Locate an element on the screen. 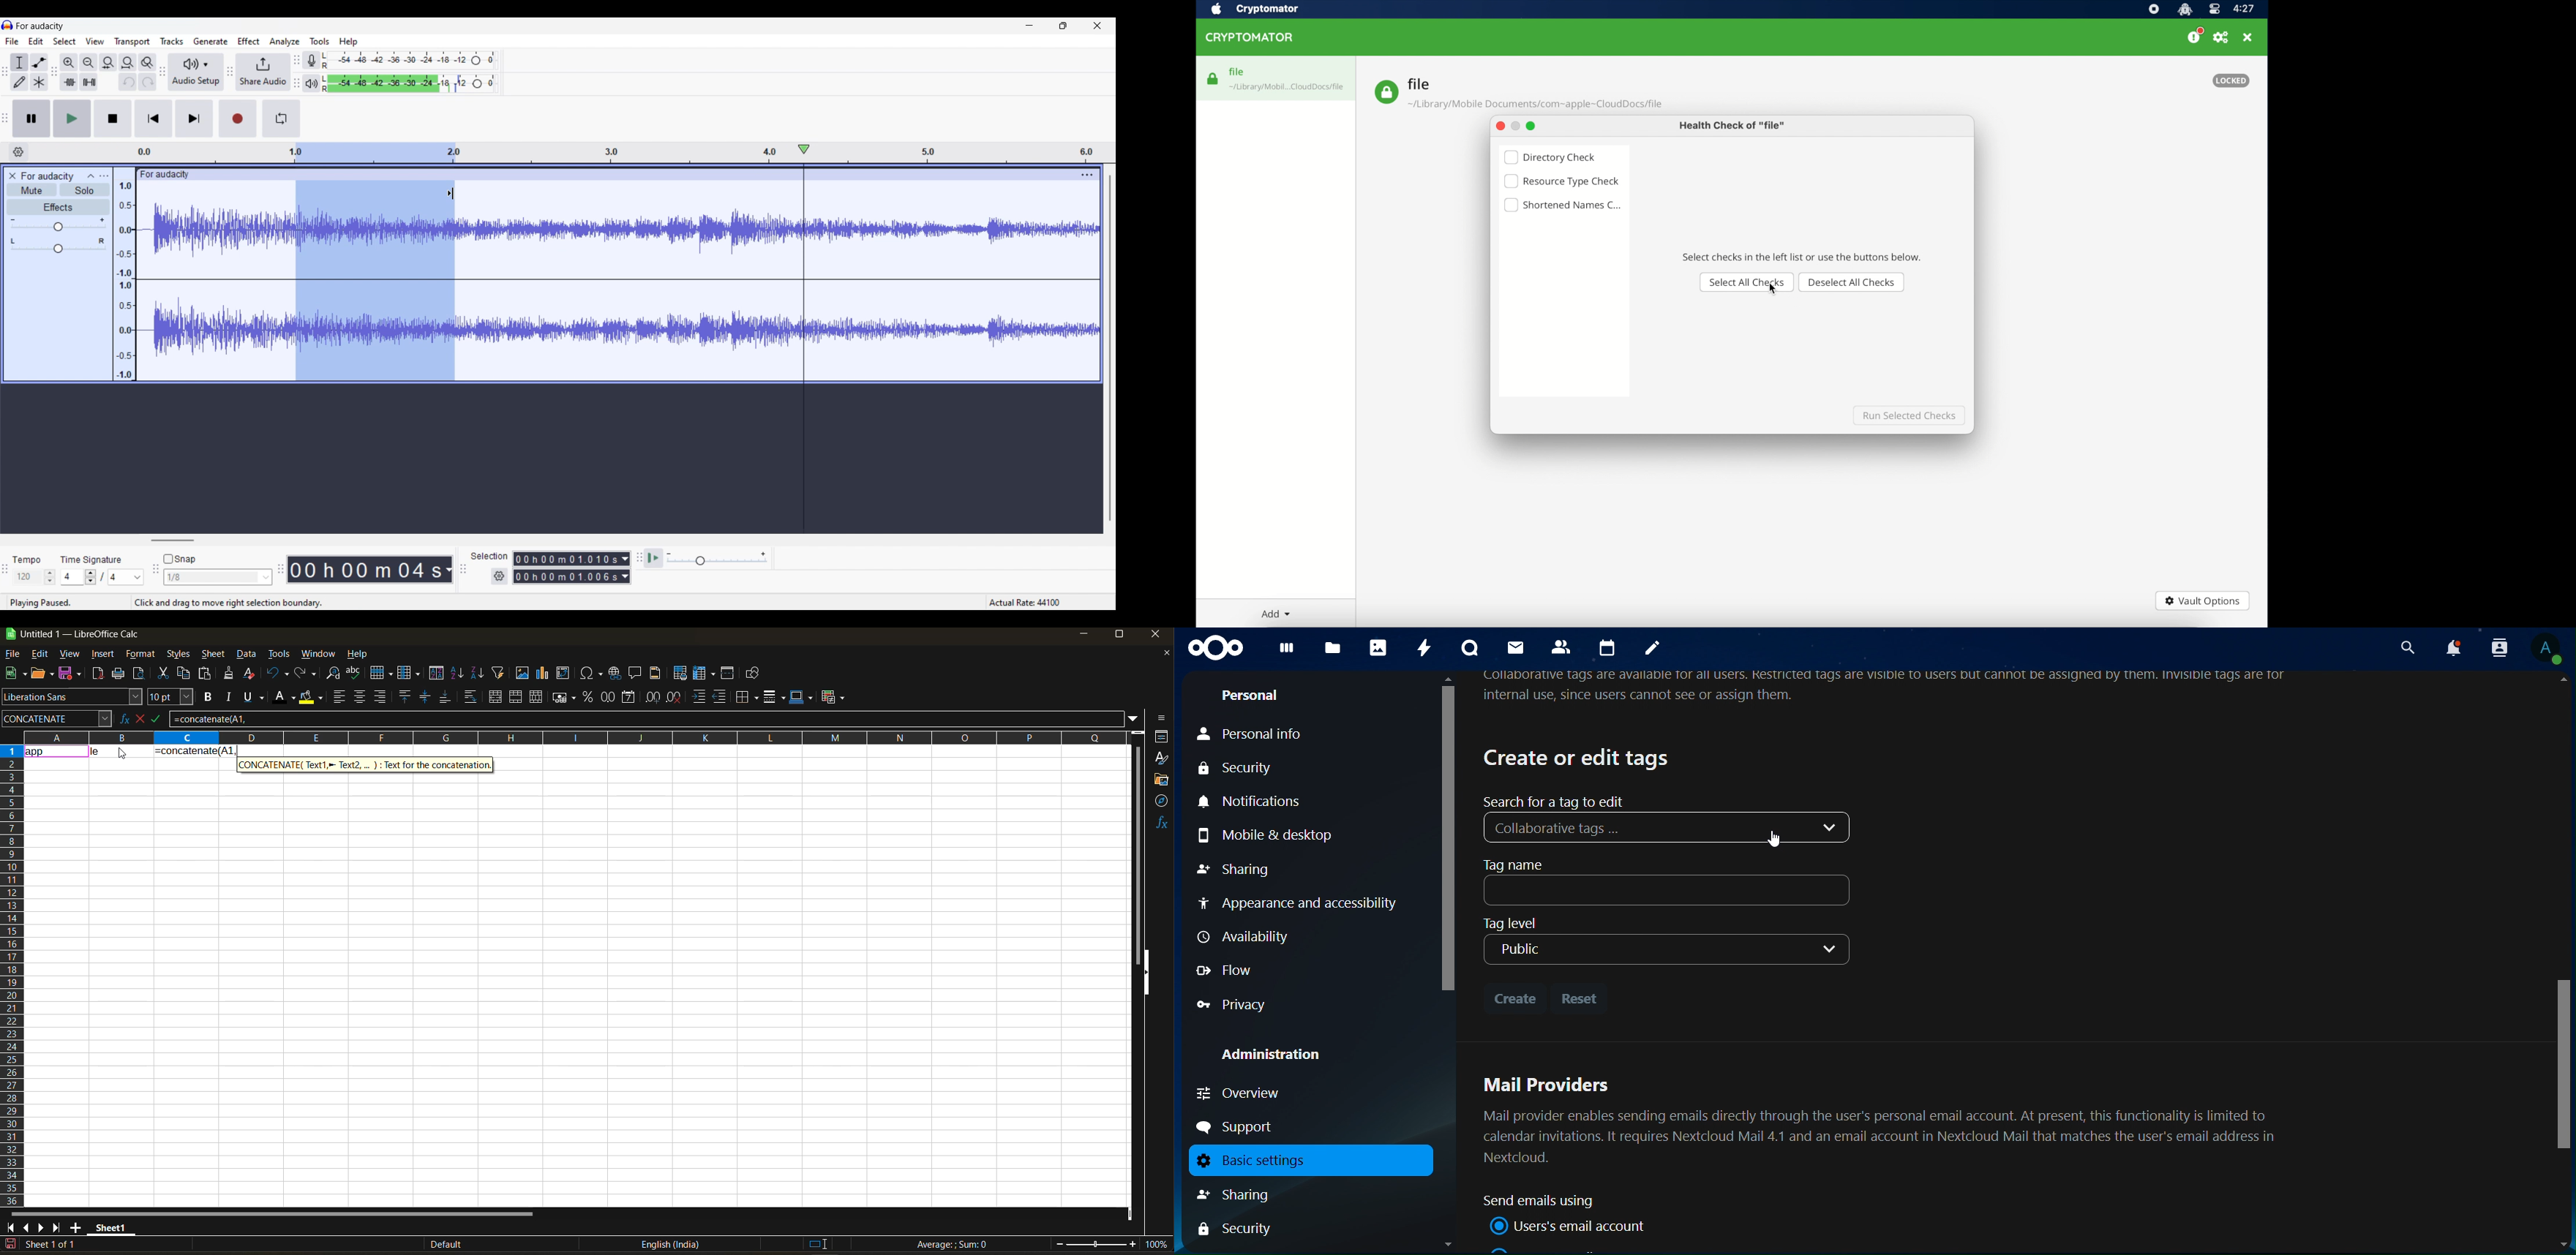  italic is located at coordinates (229, 697).